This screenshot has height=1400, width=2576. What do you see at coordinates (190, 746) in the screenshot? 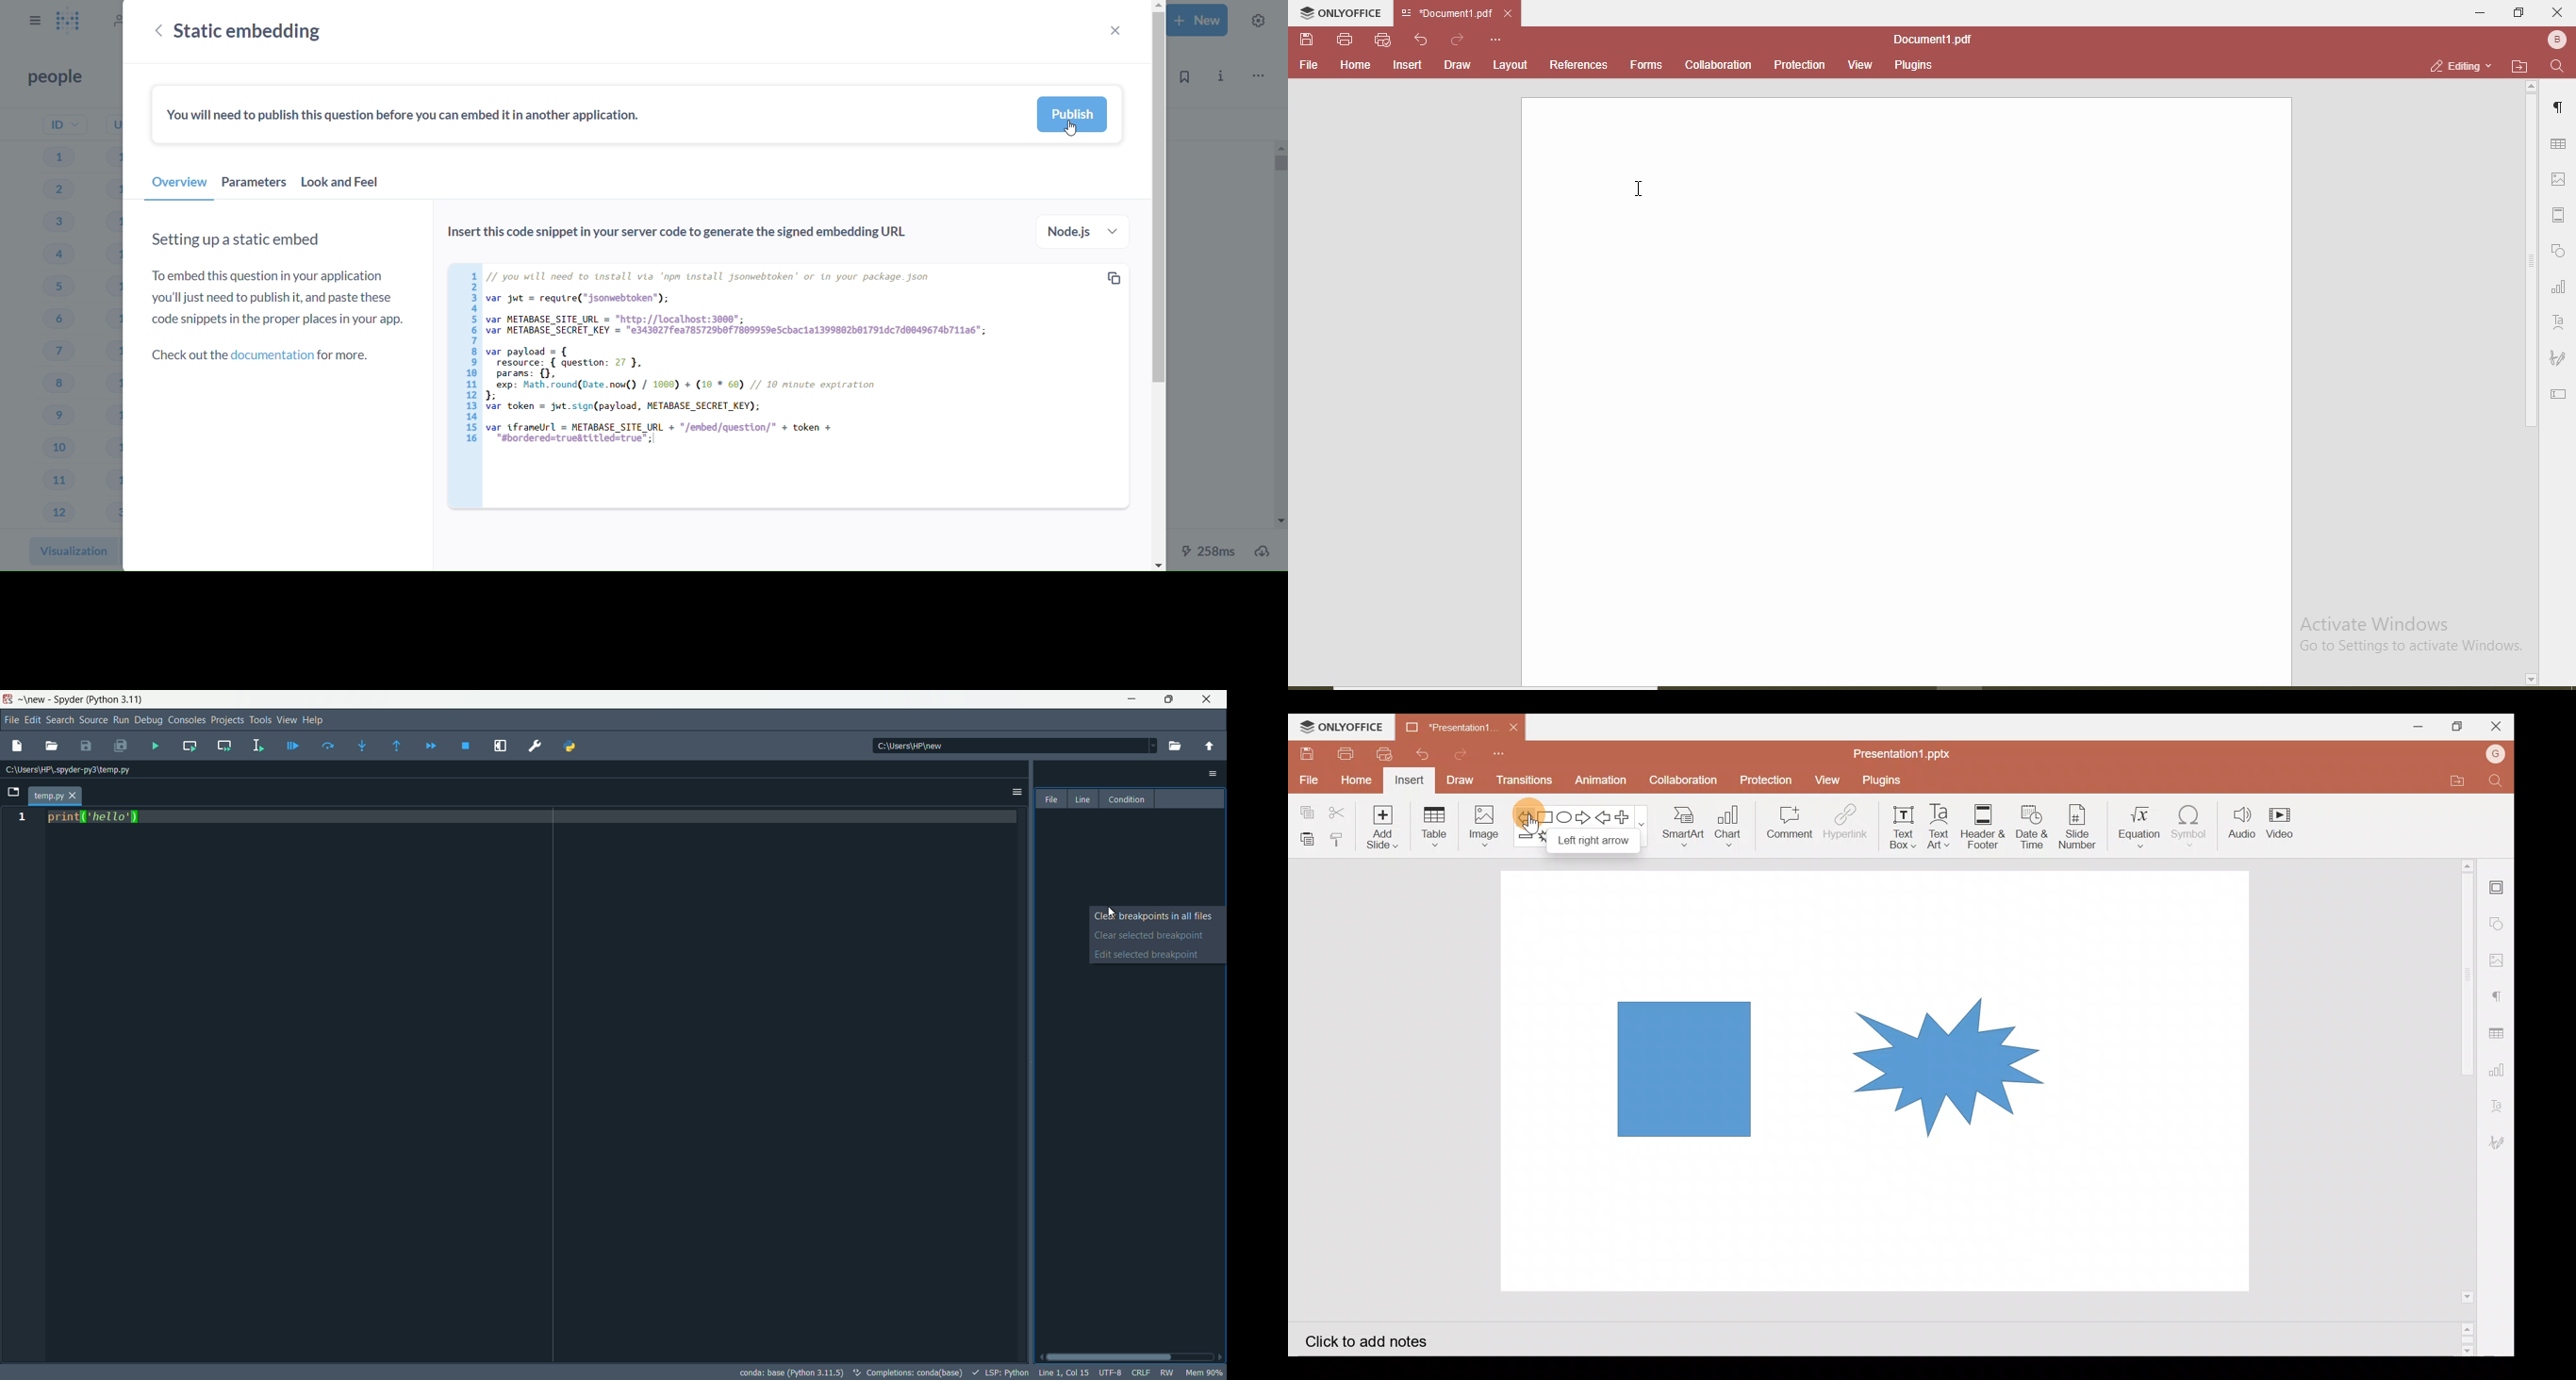
I see `run current cell` at bounding box center [190, 746].